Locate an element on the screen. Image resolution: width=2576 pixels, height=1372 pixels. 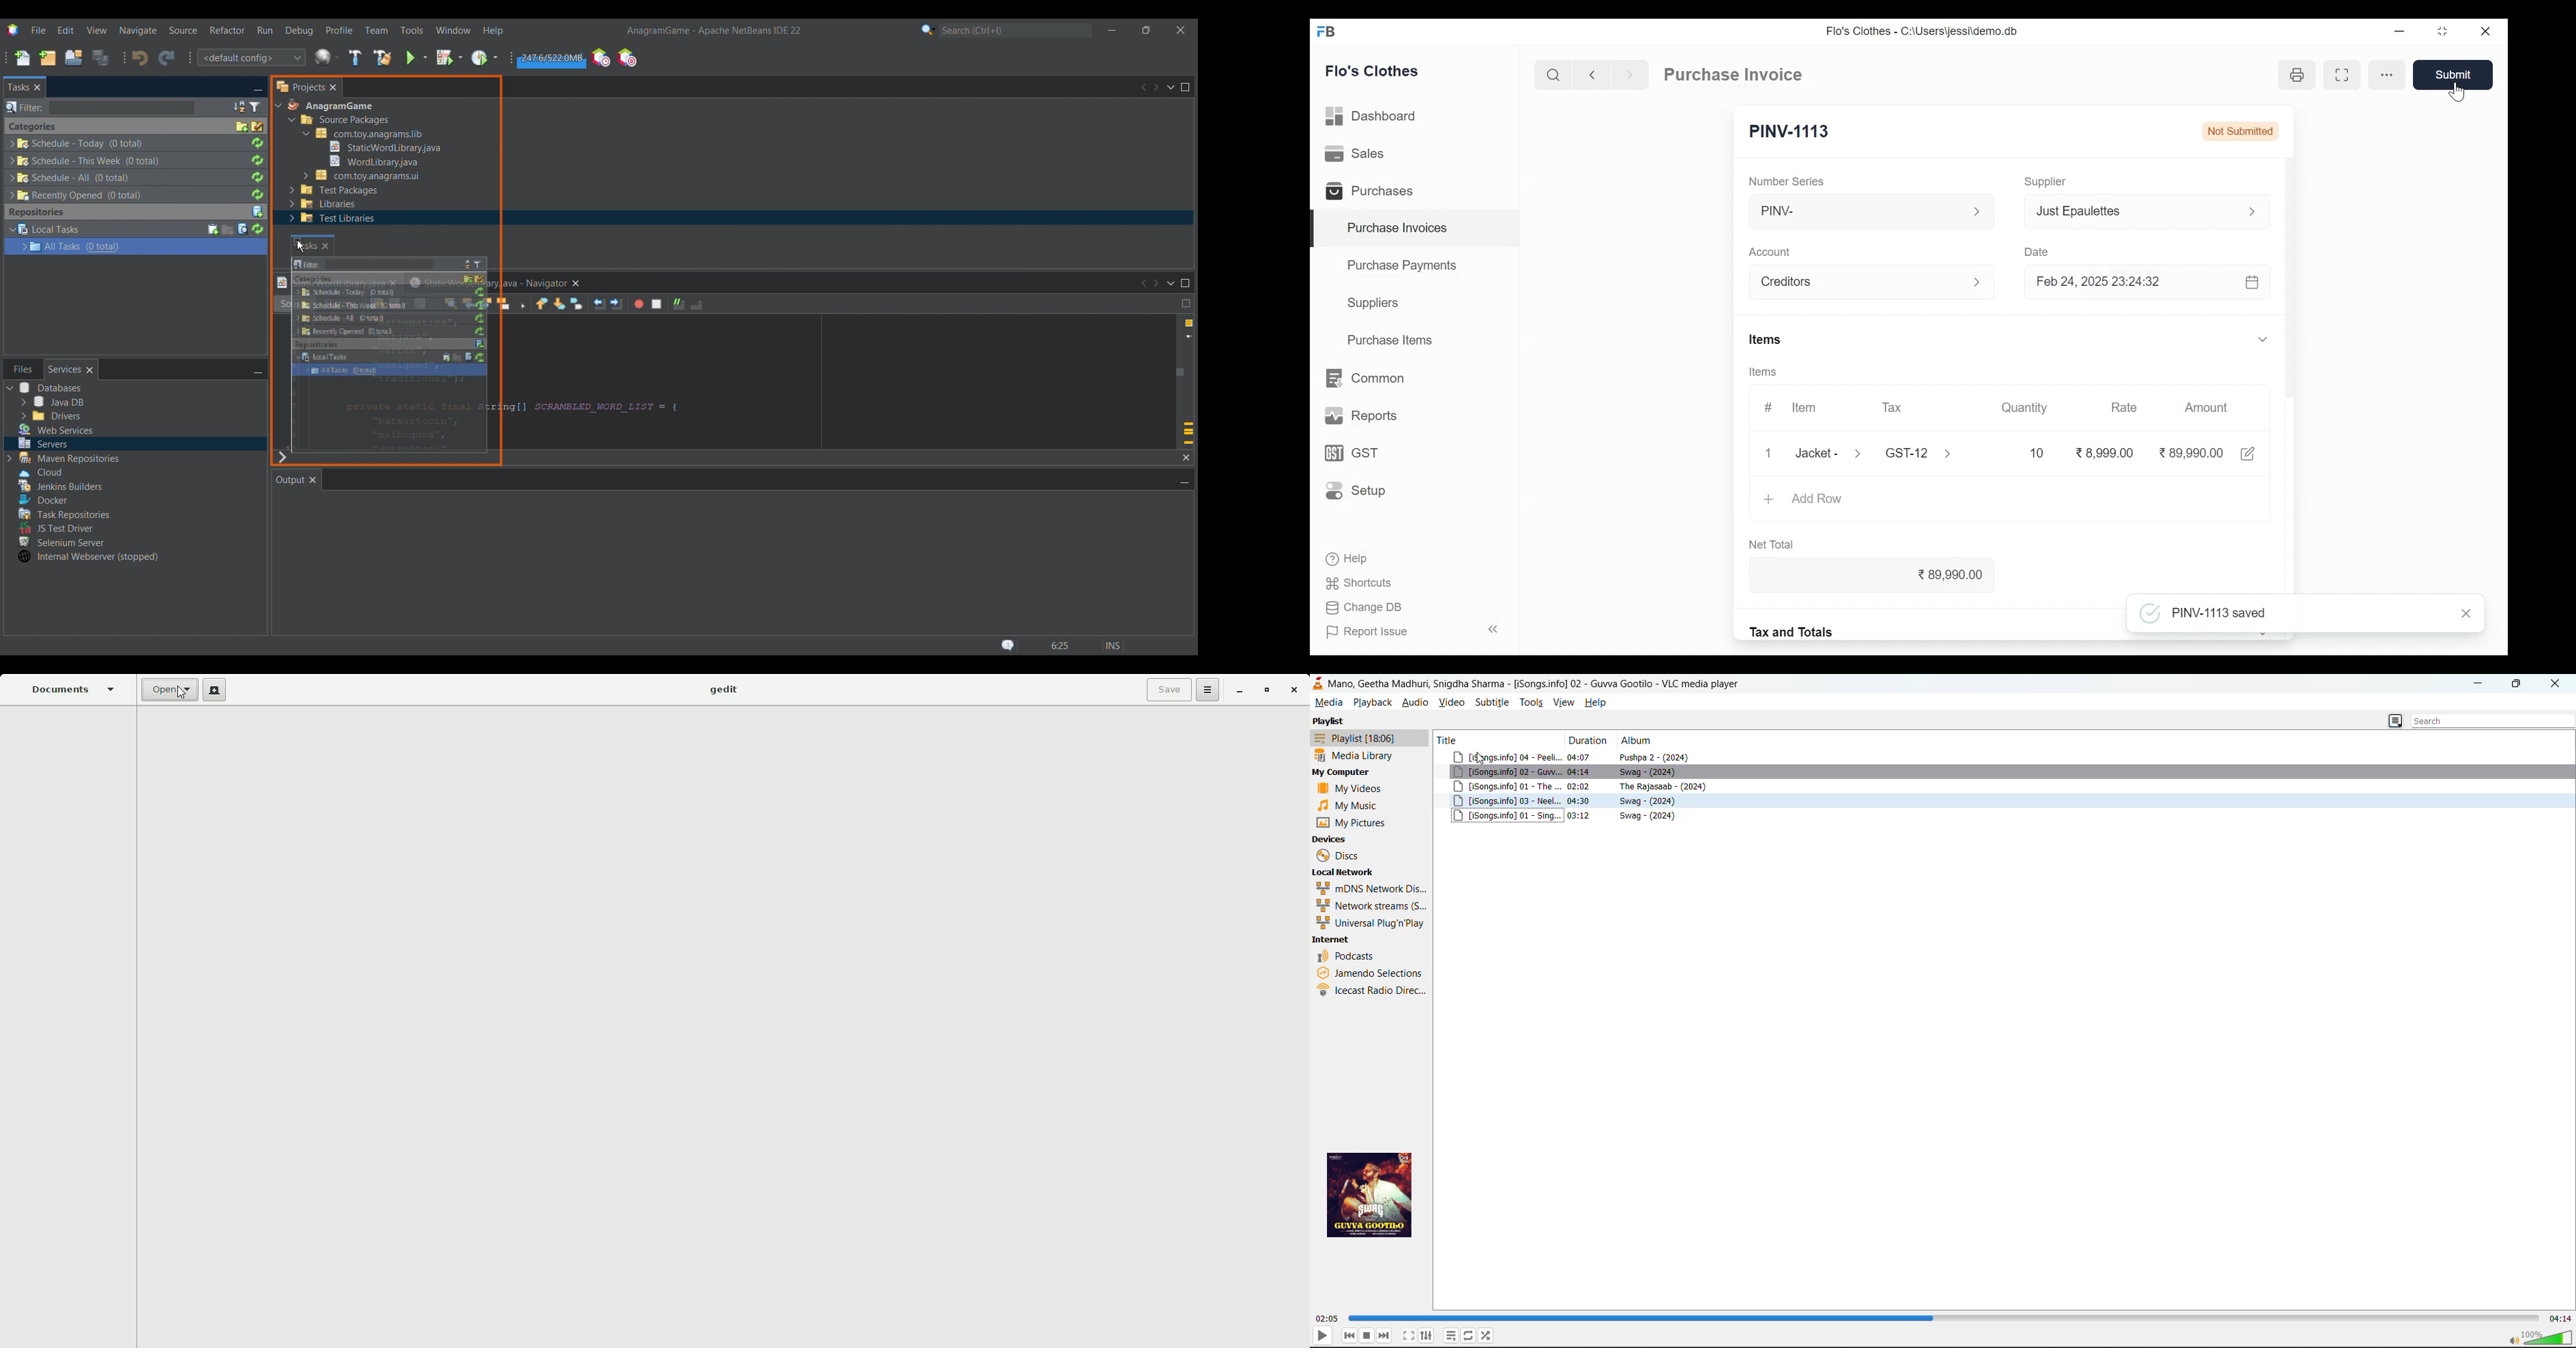
Account is located at coordinates (1860, 281).